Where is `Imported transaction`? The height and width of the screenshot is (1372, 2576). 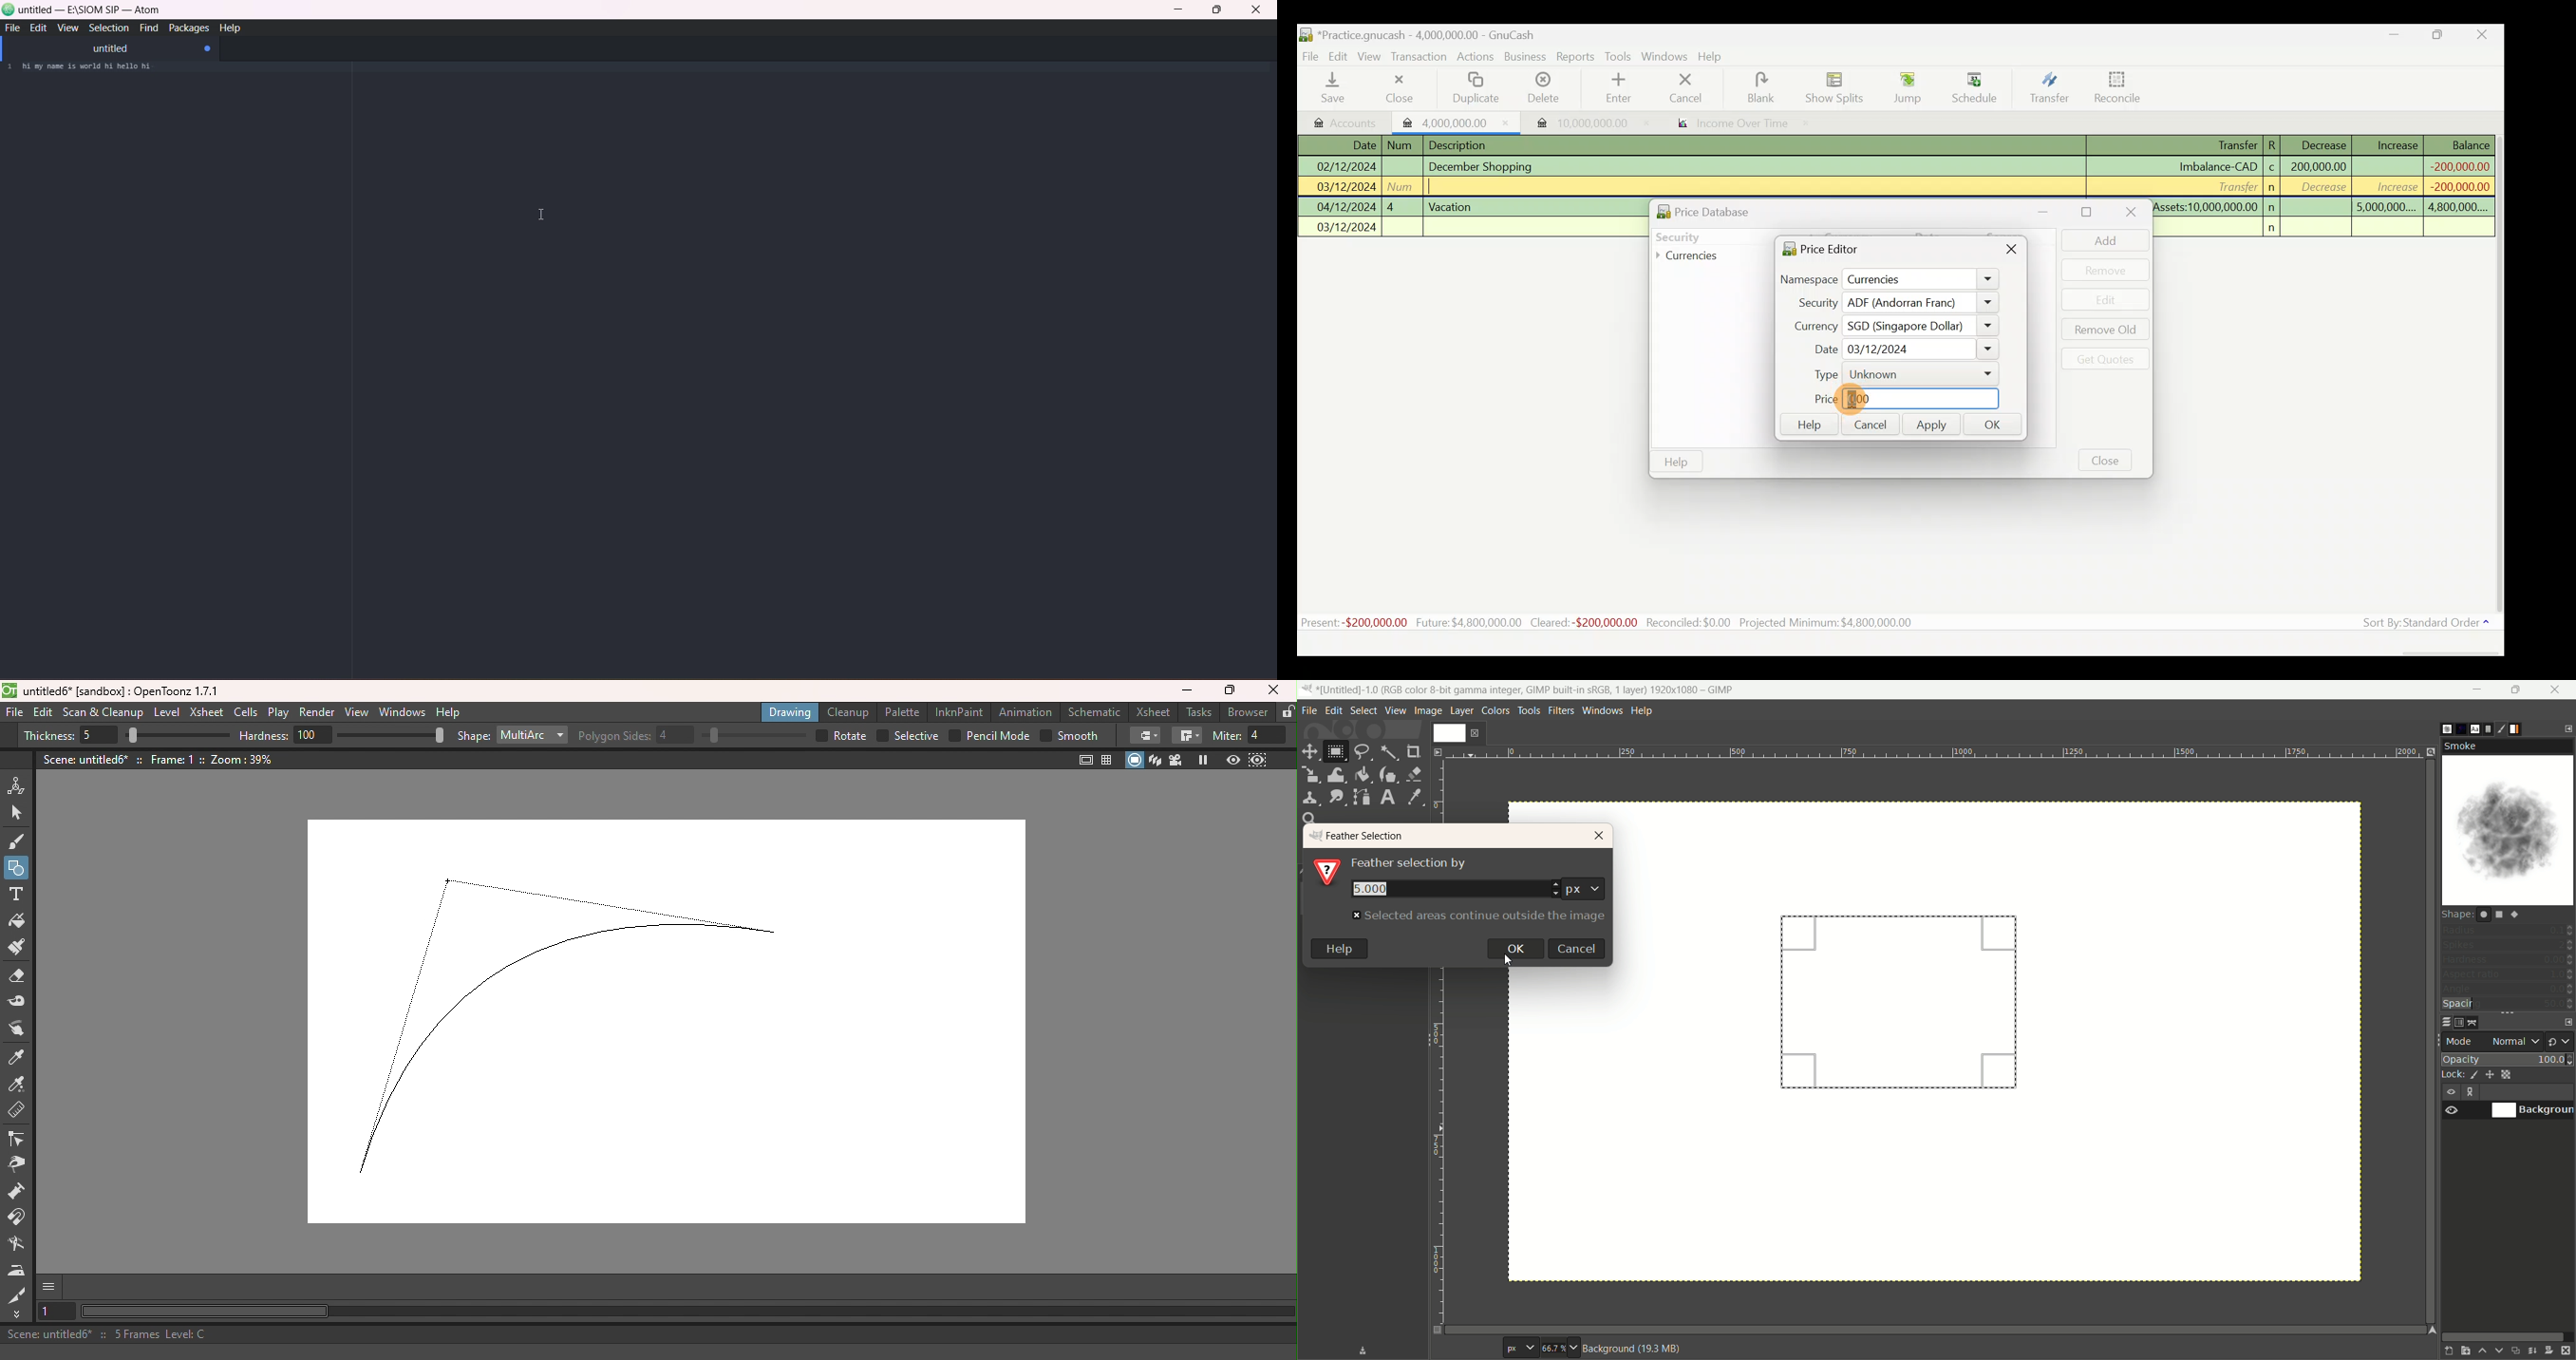
Imported transaction is located at coordinates (1575, 120).